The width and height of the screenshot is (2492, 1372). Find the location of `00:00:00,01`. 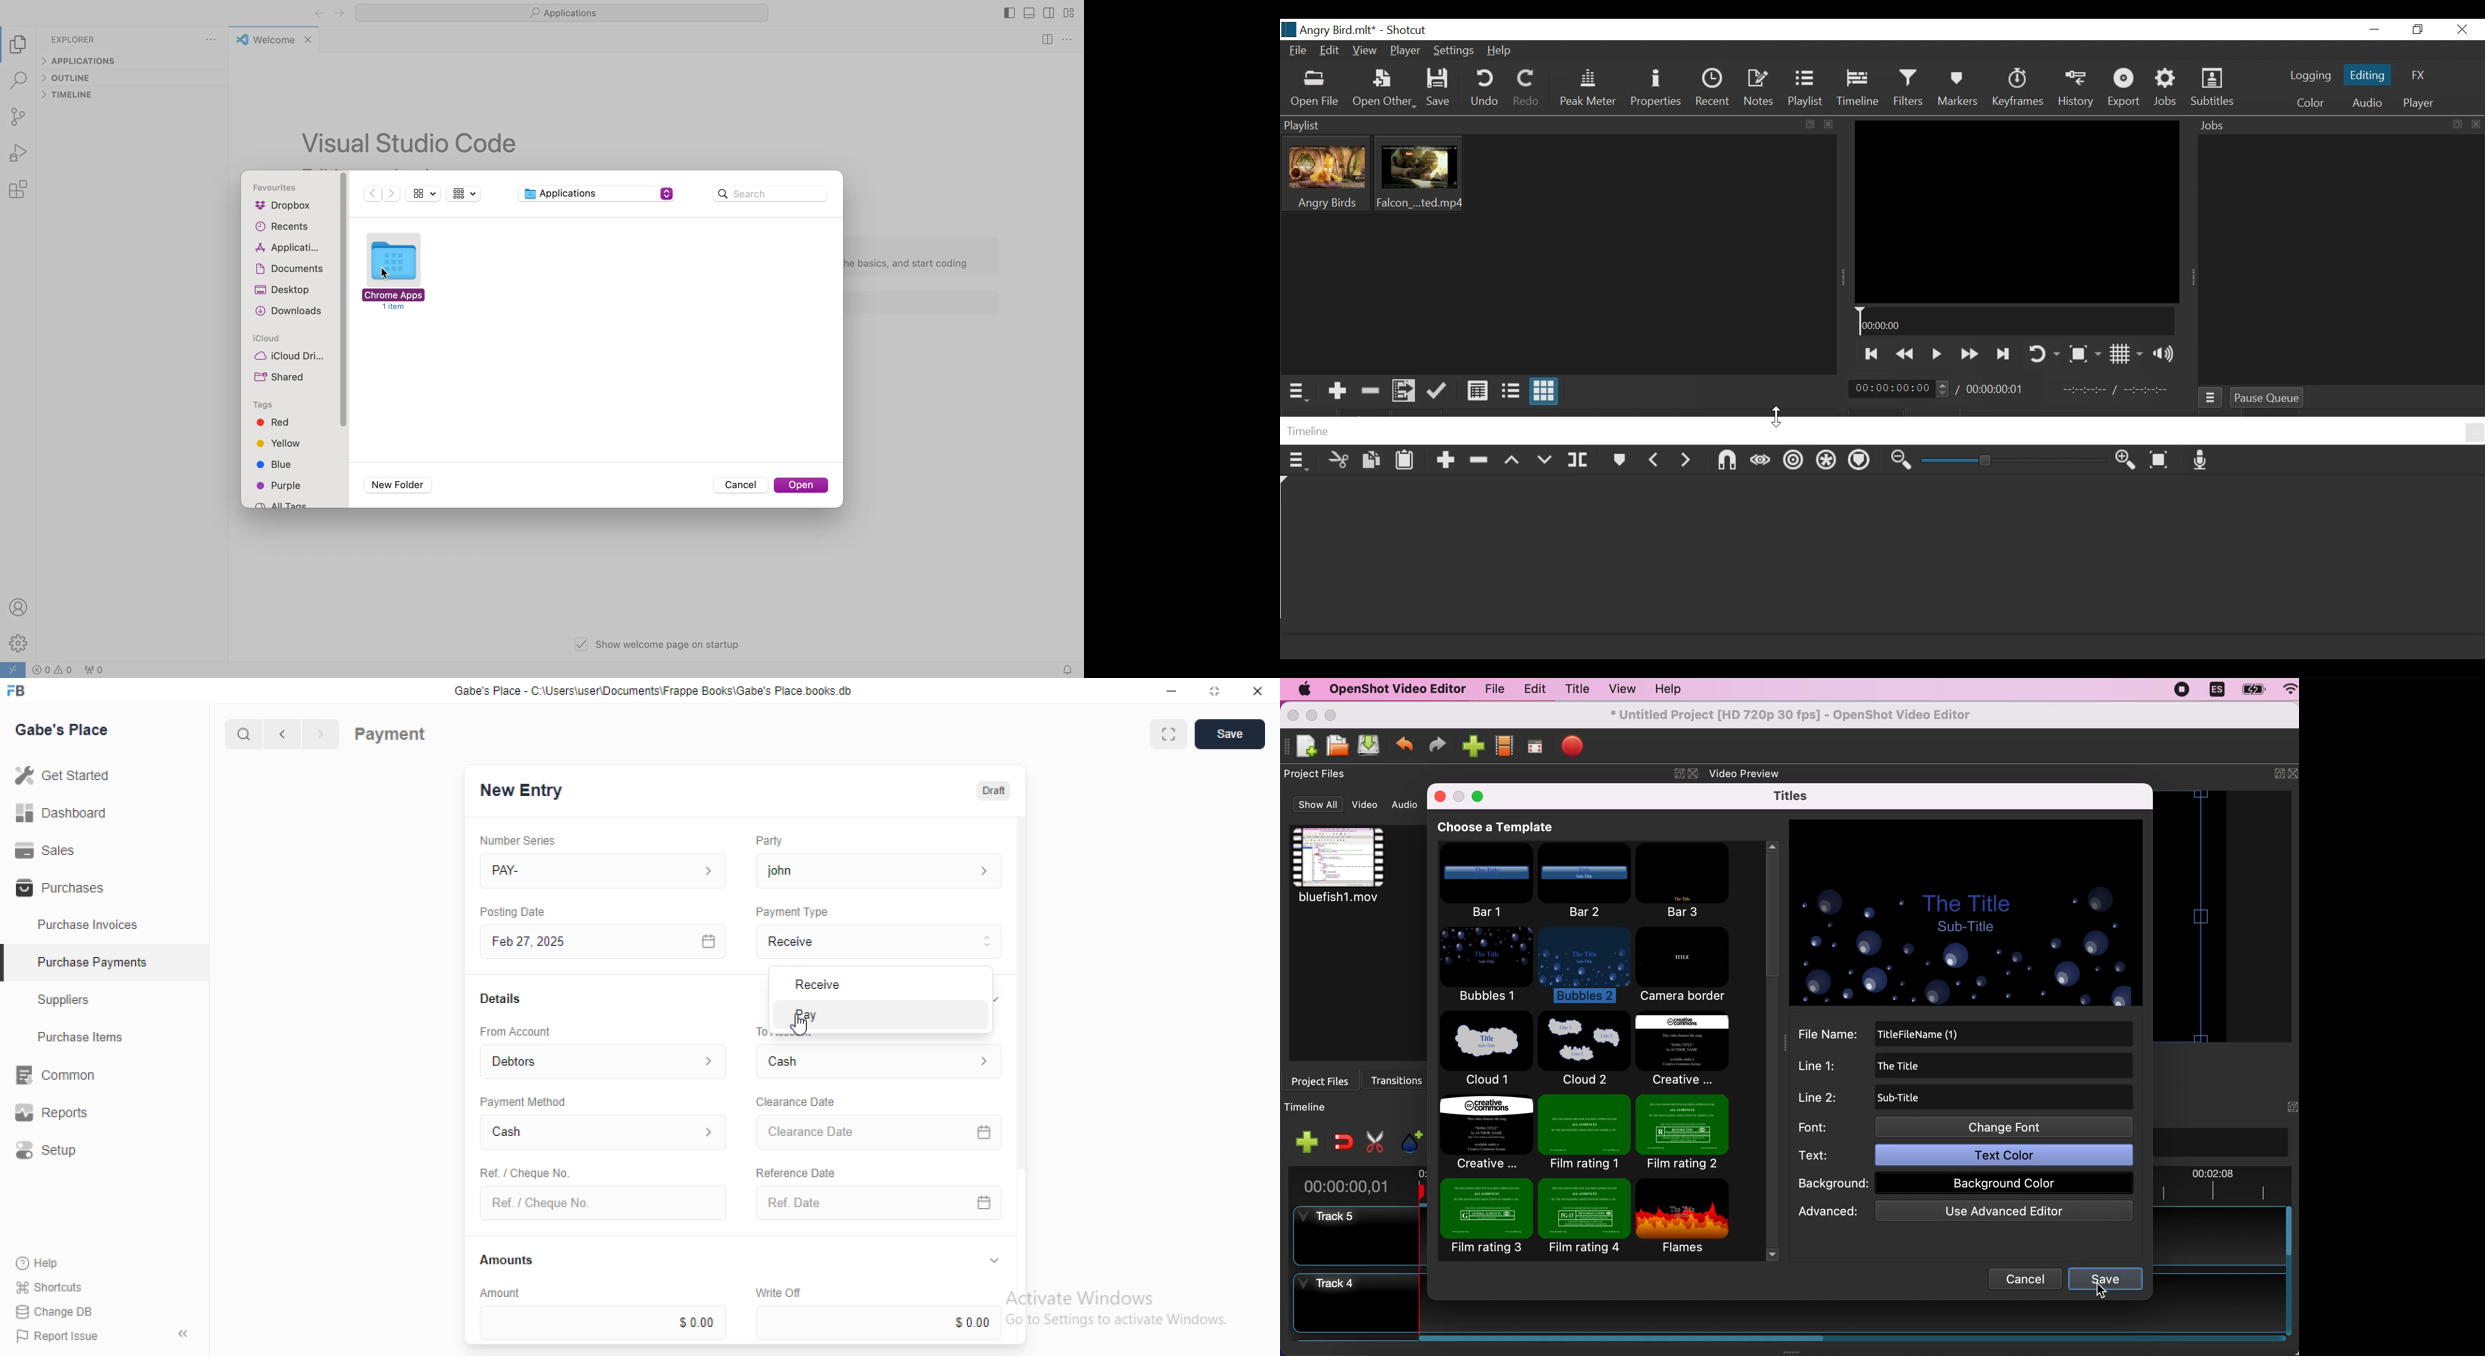

00:00:00,01 is located at coordinates (1347, 1183).